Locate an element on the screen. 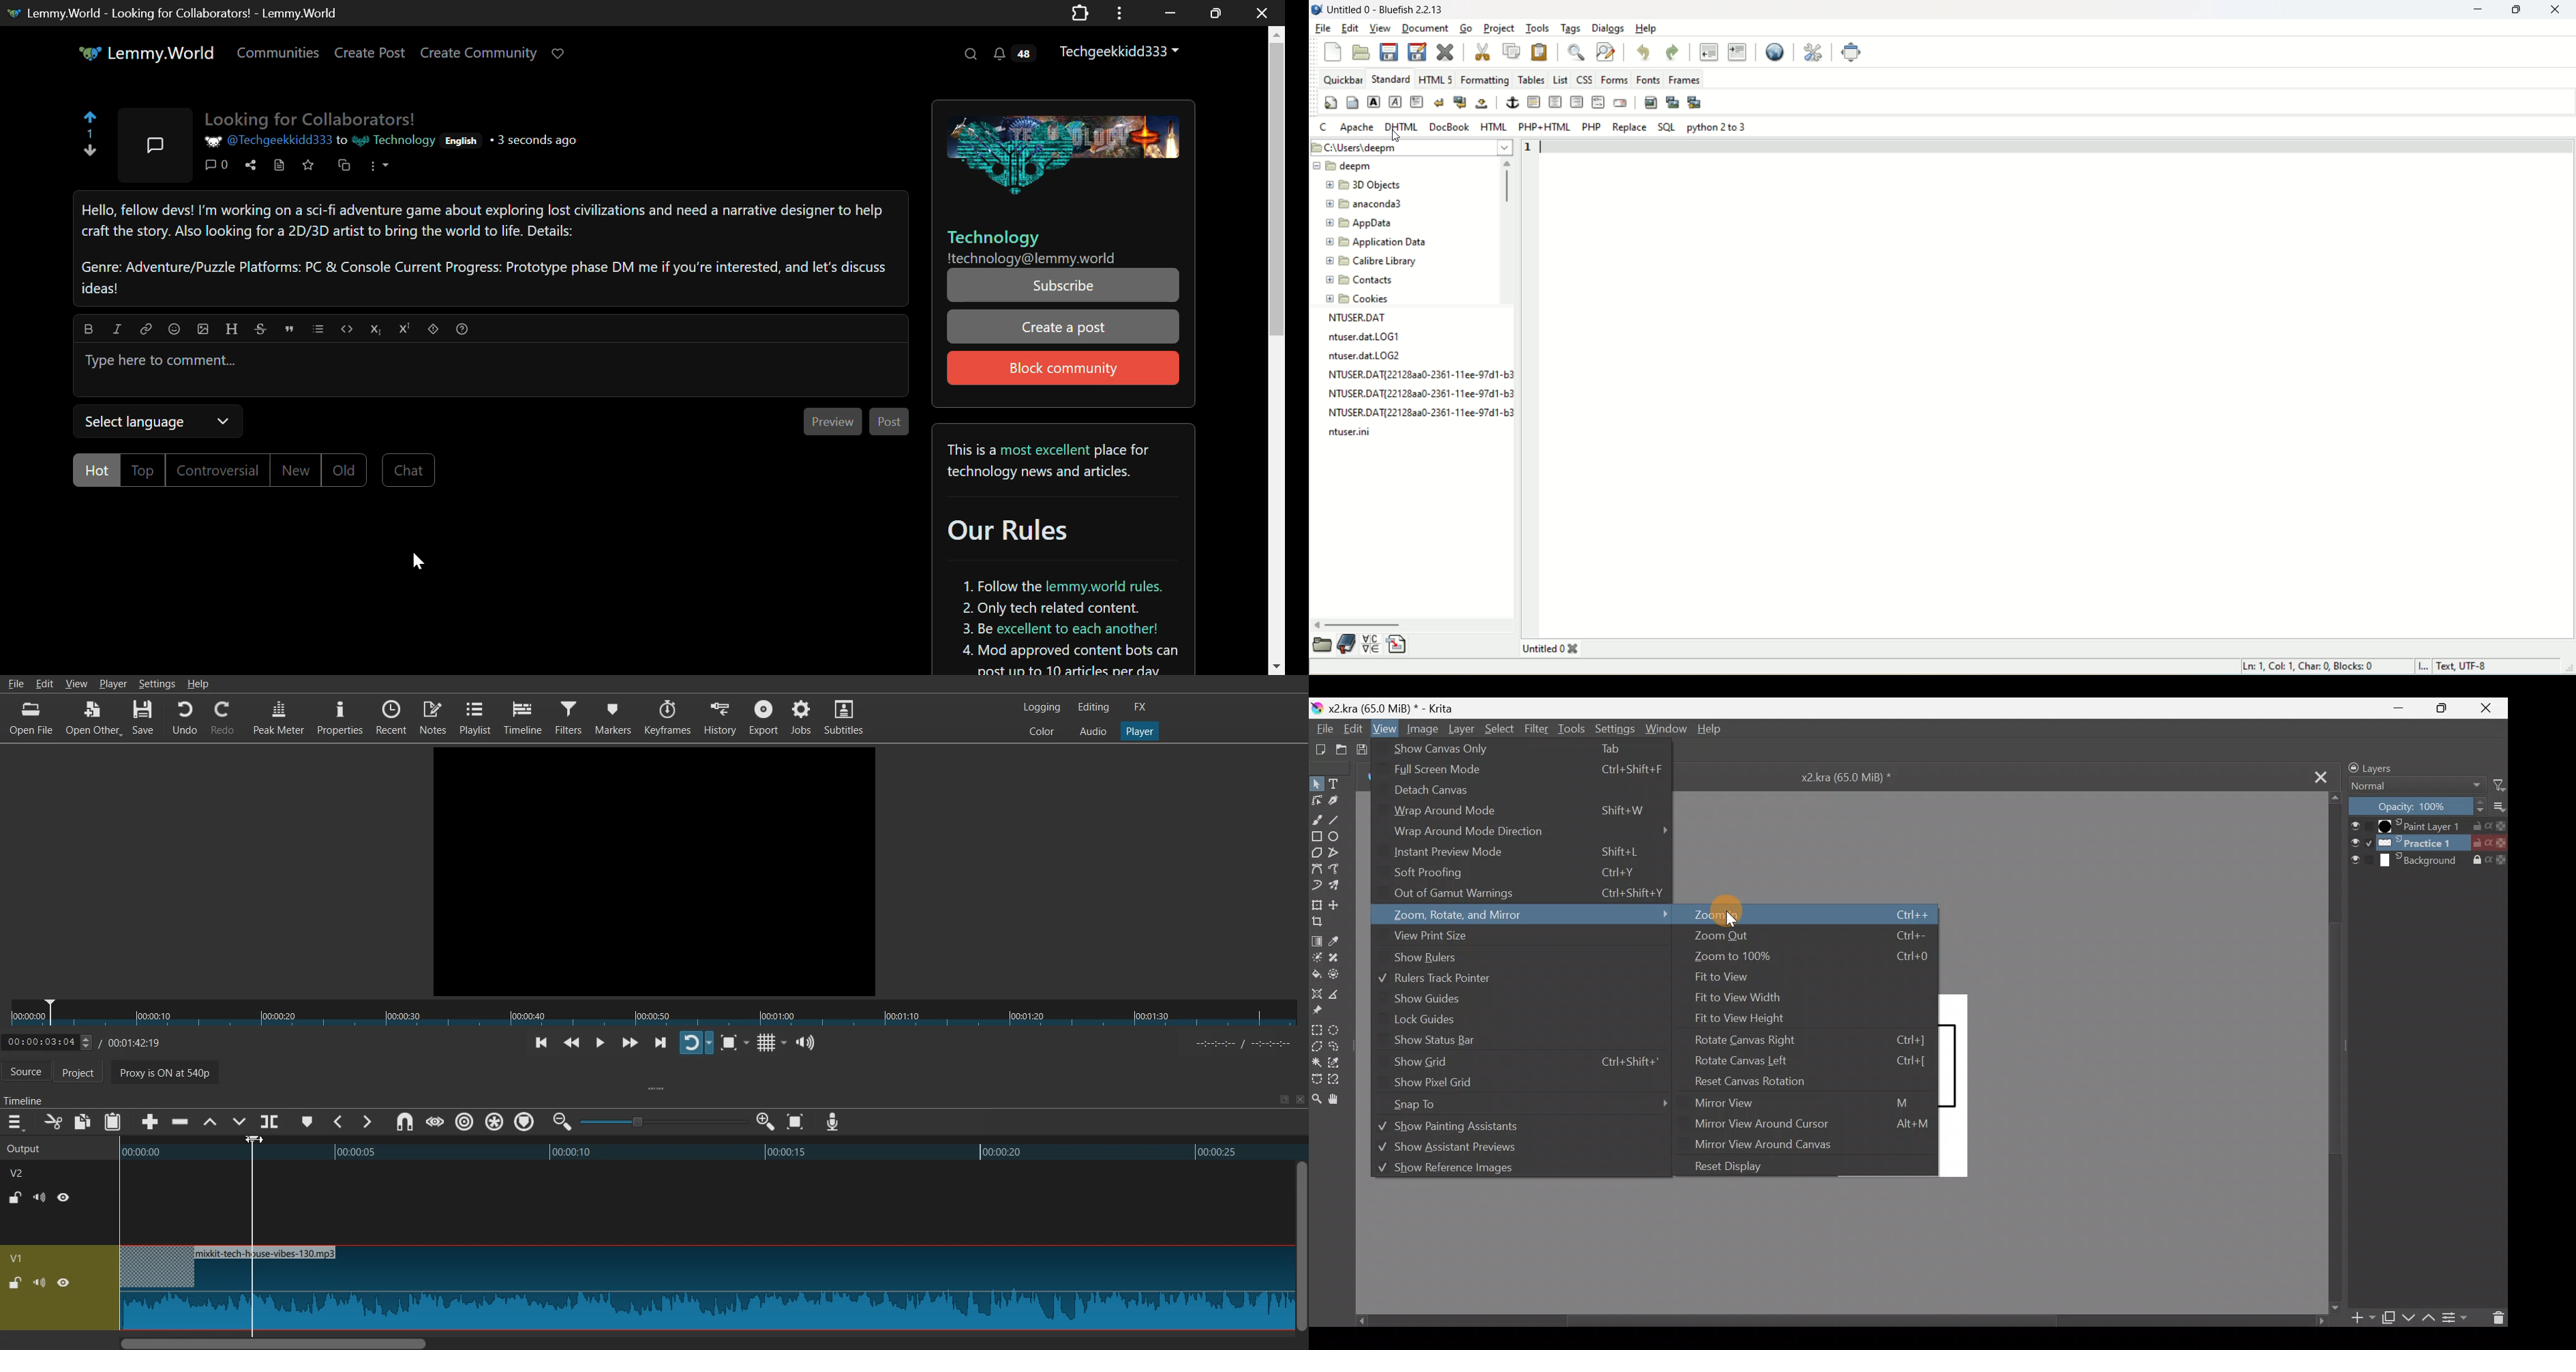  Looking for Collaborators! is located at coordinates (317, 117).